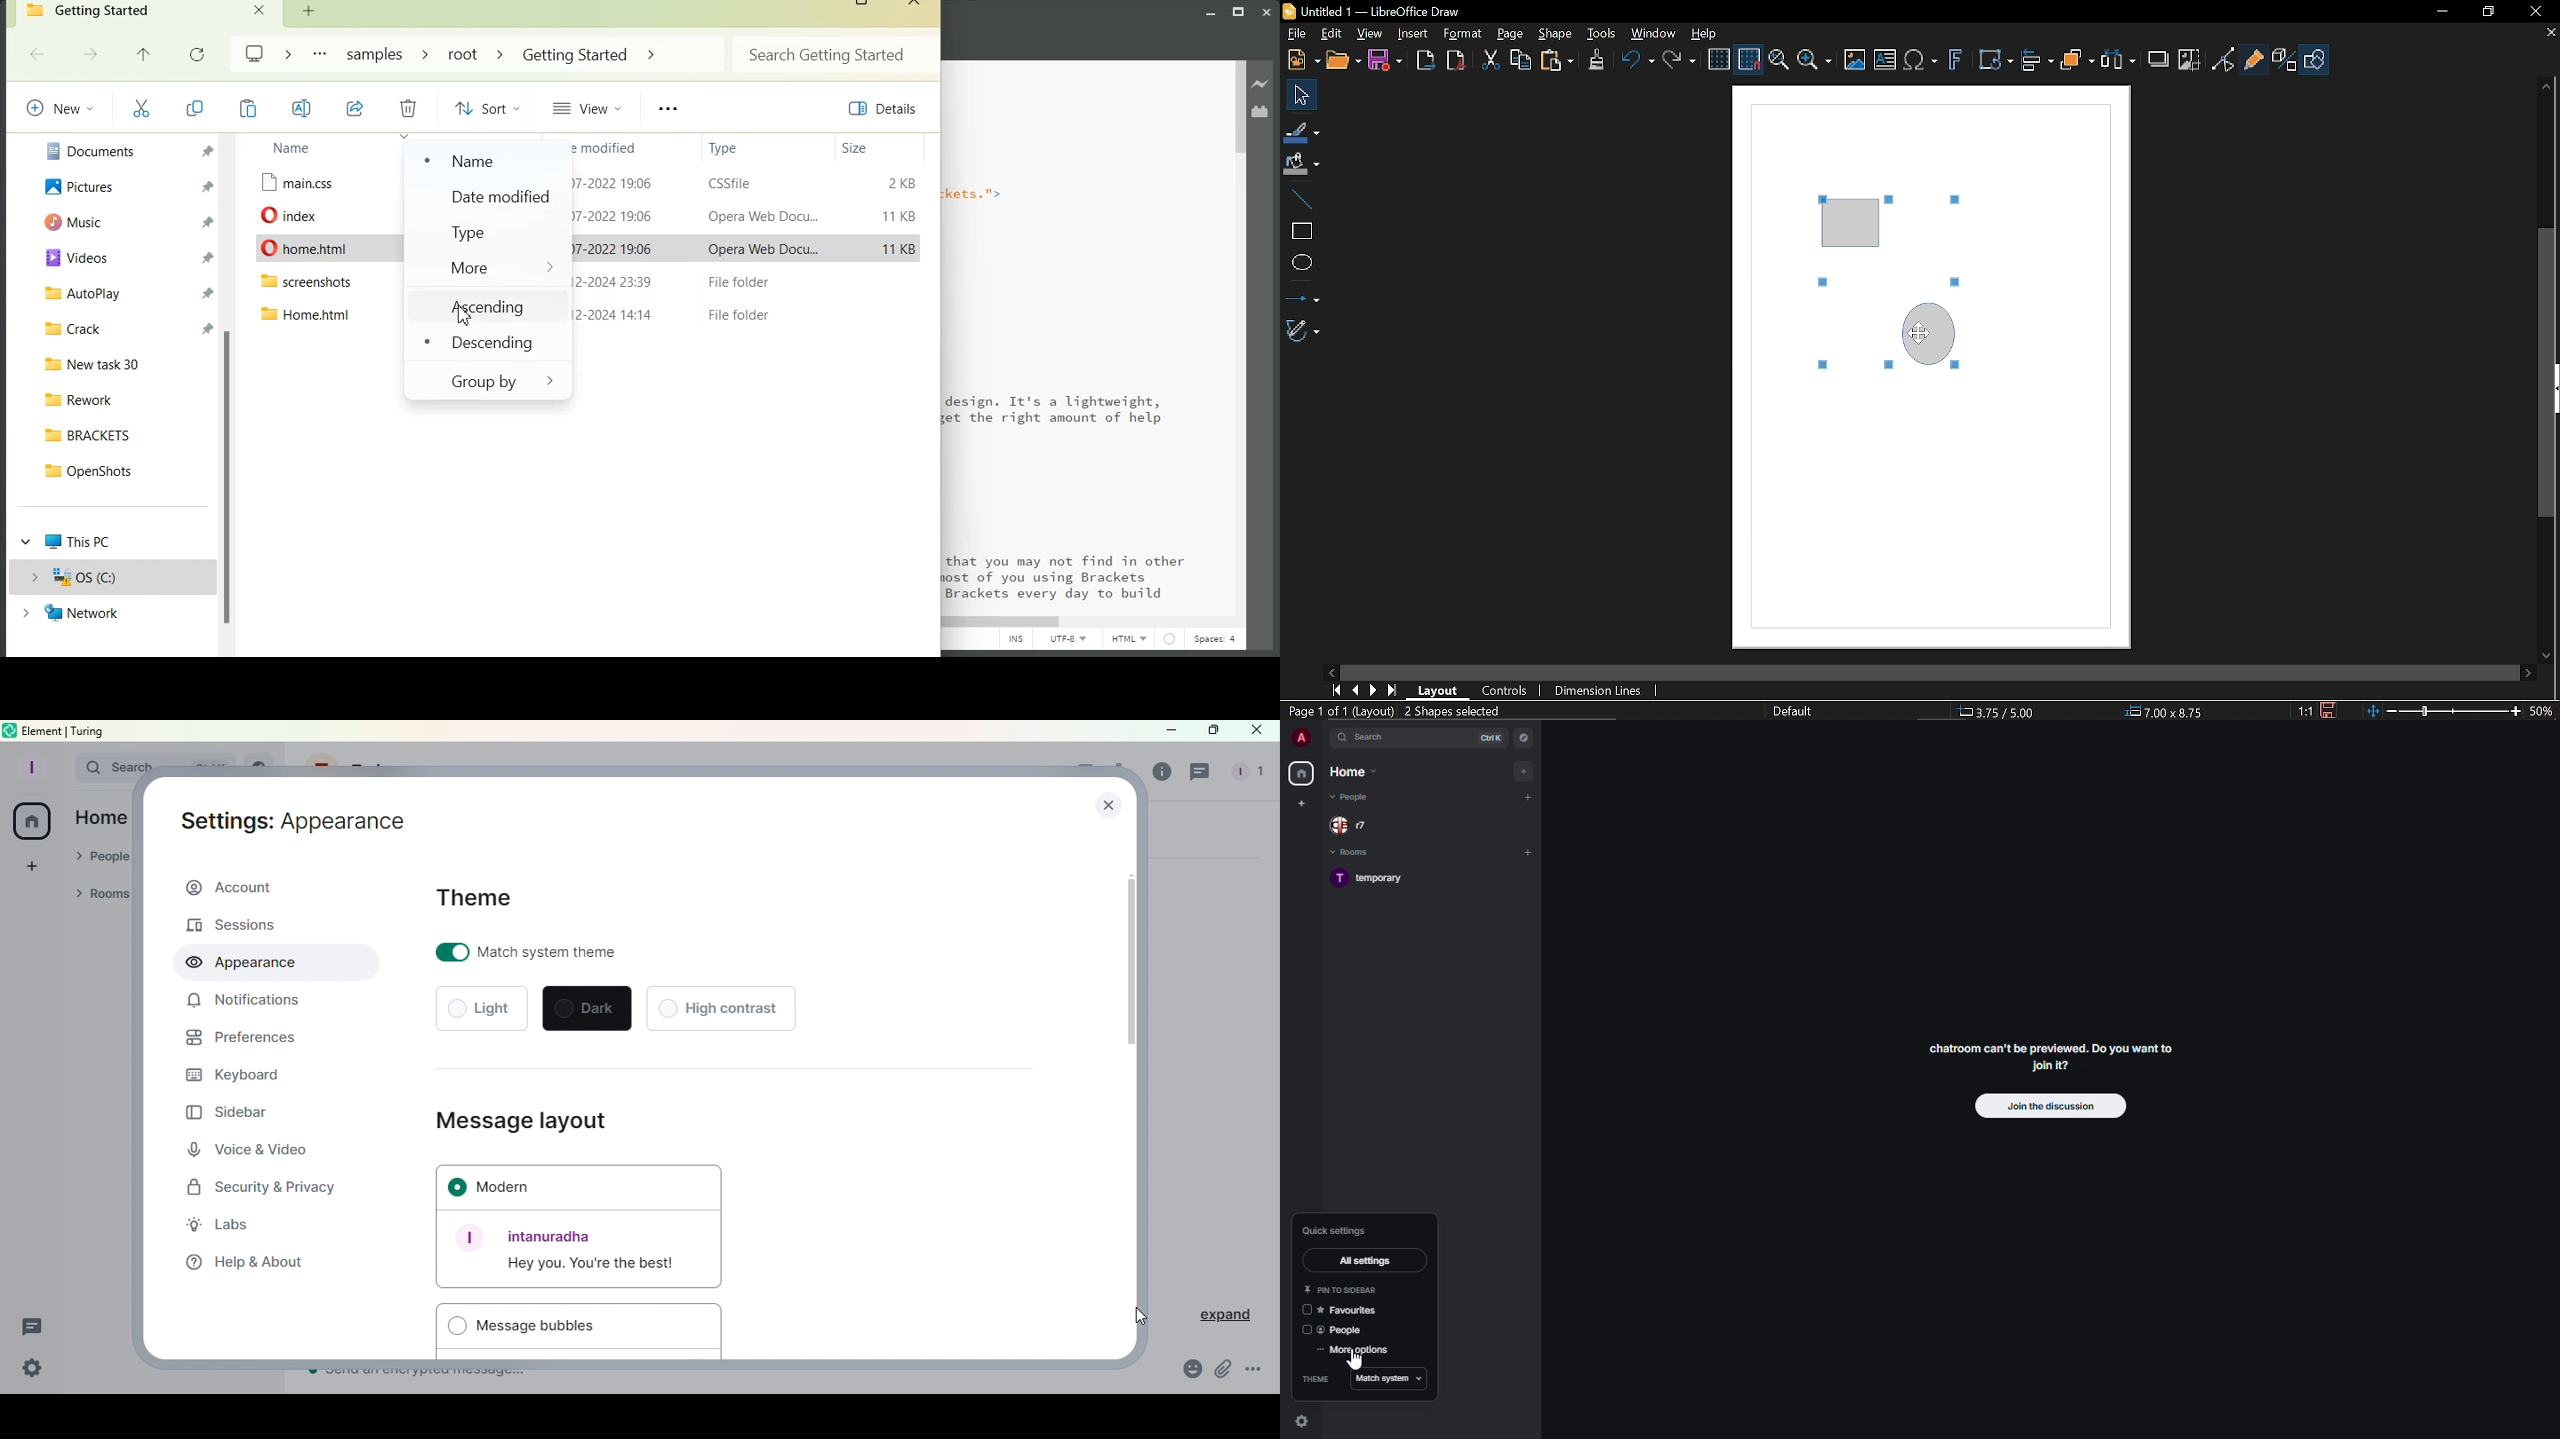 This screenshot has width=2576, height=1456. What do you see at coordinates (834, 53) in the screenshot?
I see `Search Bar` at bounding box center [834, 53].